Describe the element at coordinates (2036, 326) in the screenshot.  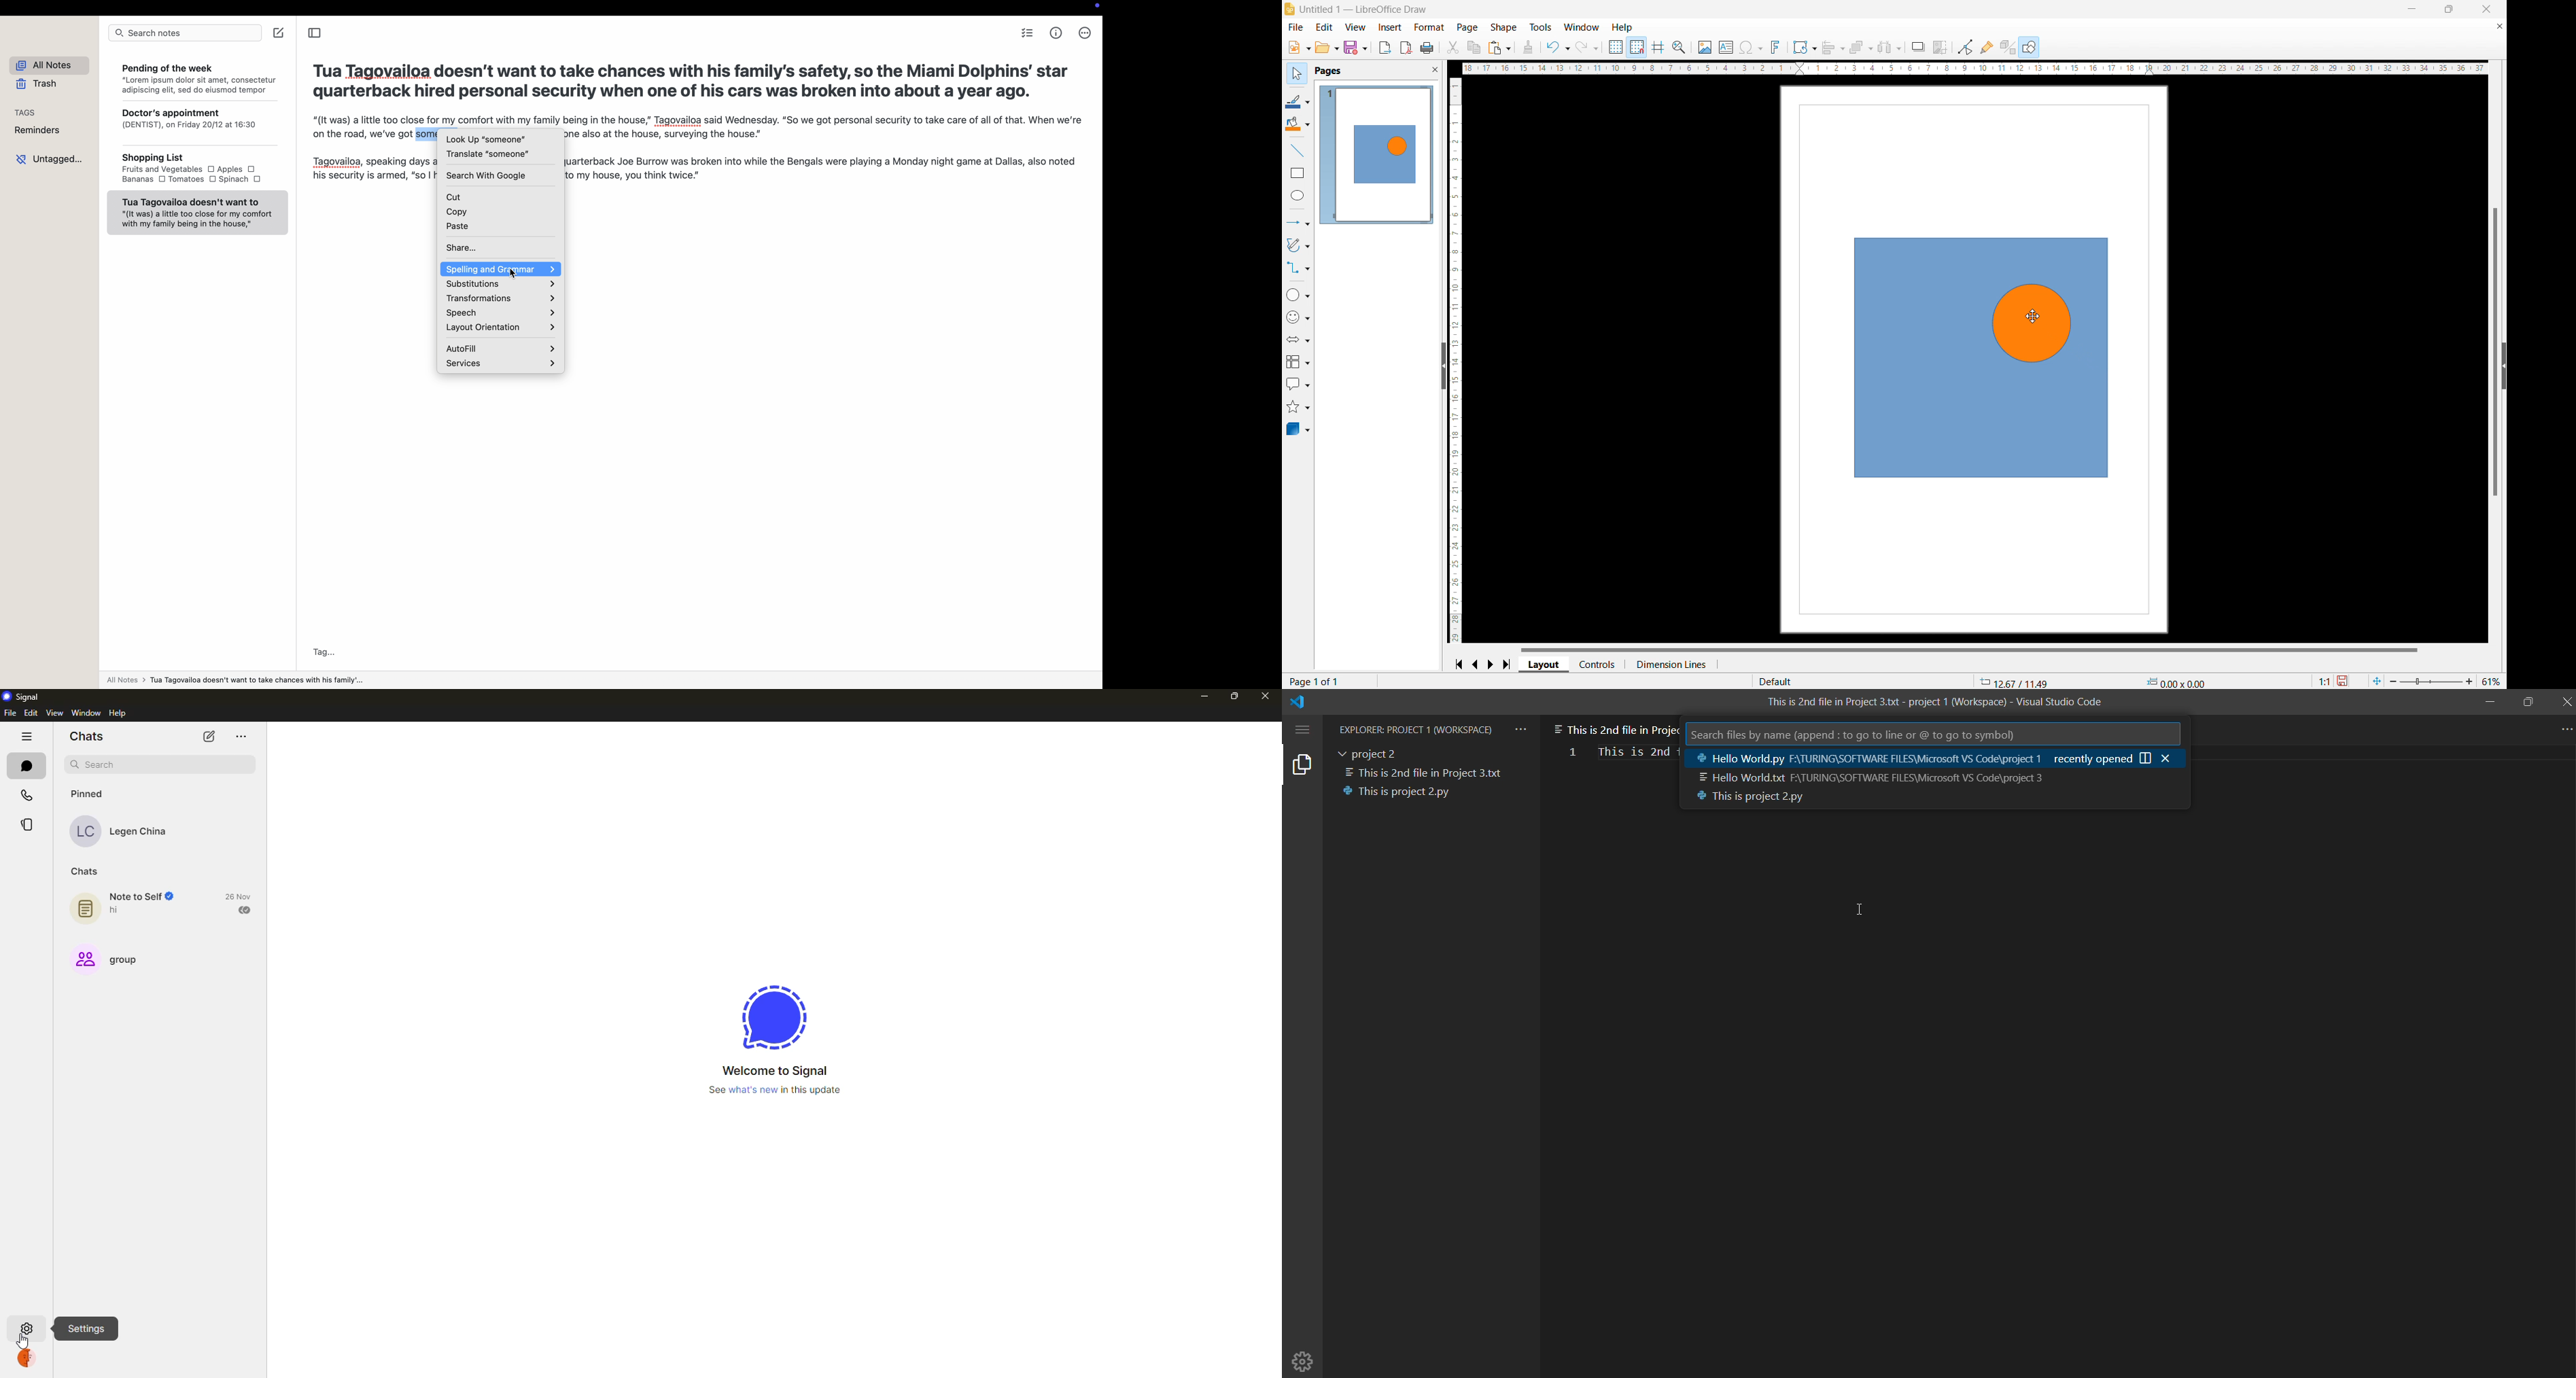
I see `object 2` at that location.